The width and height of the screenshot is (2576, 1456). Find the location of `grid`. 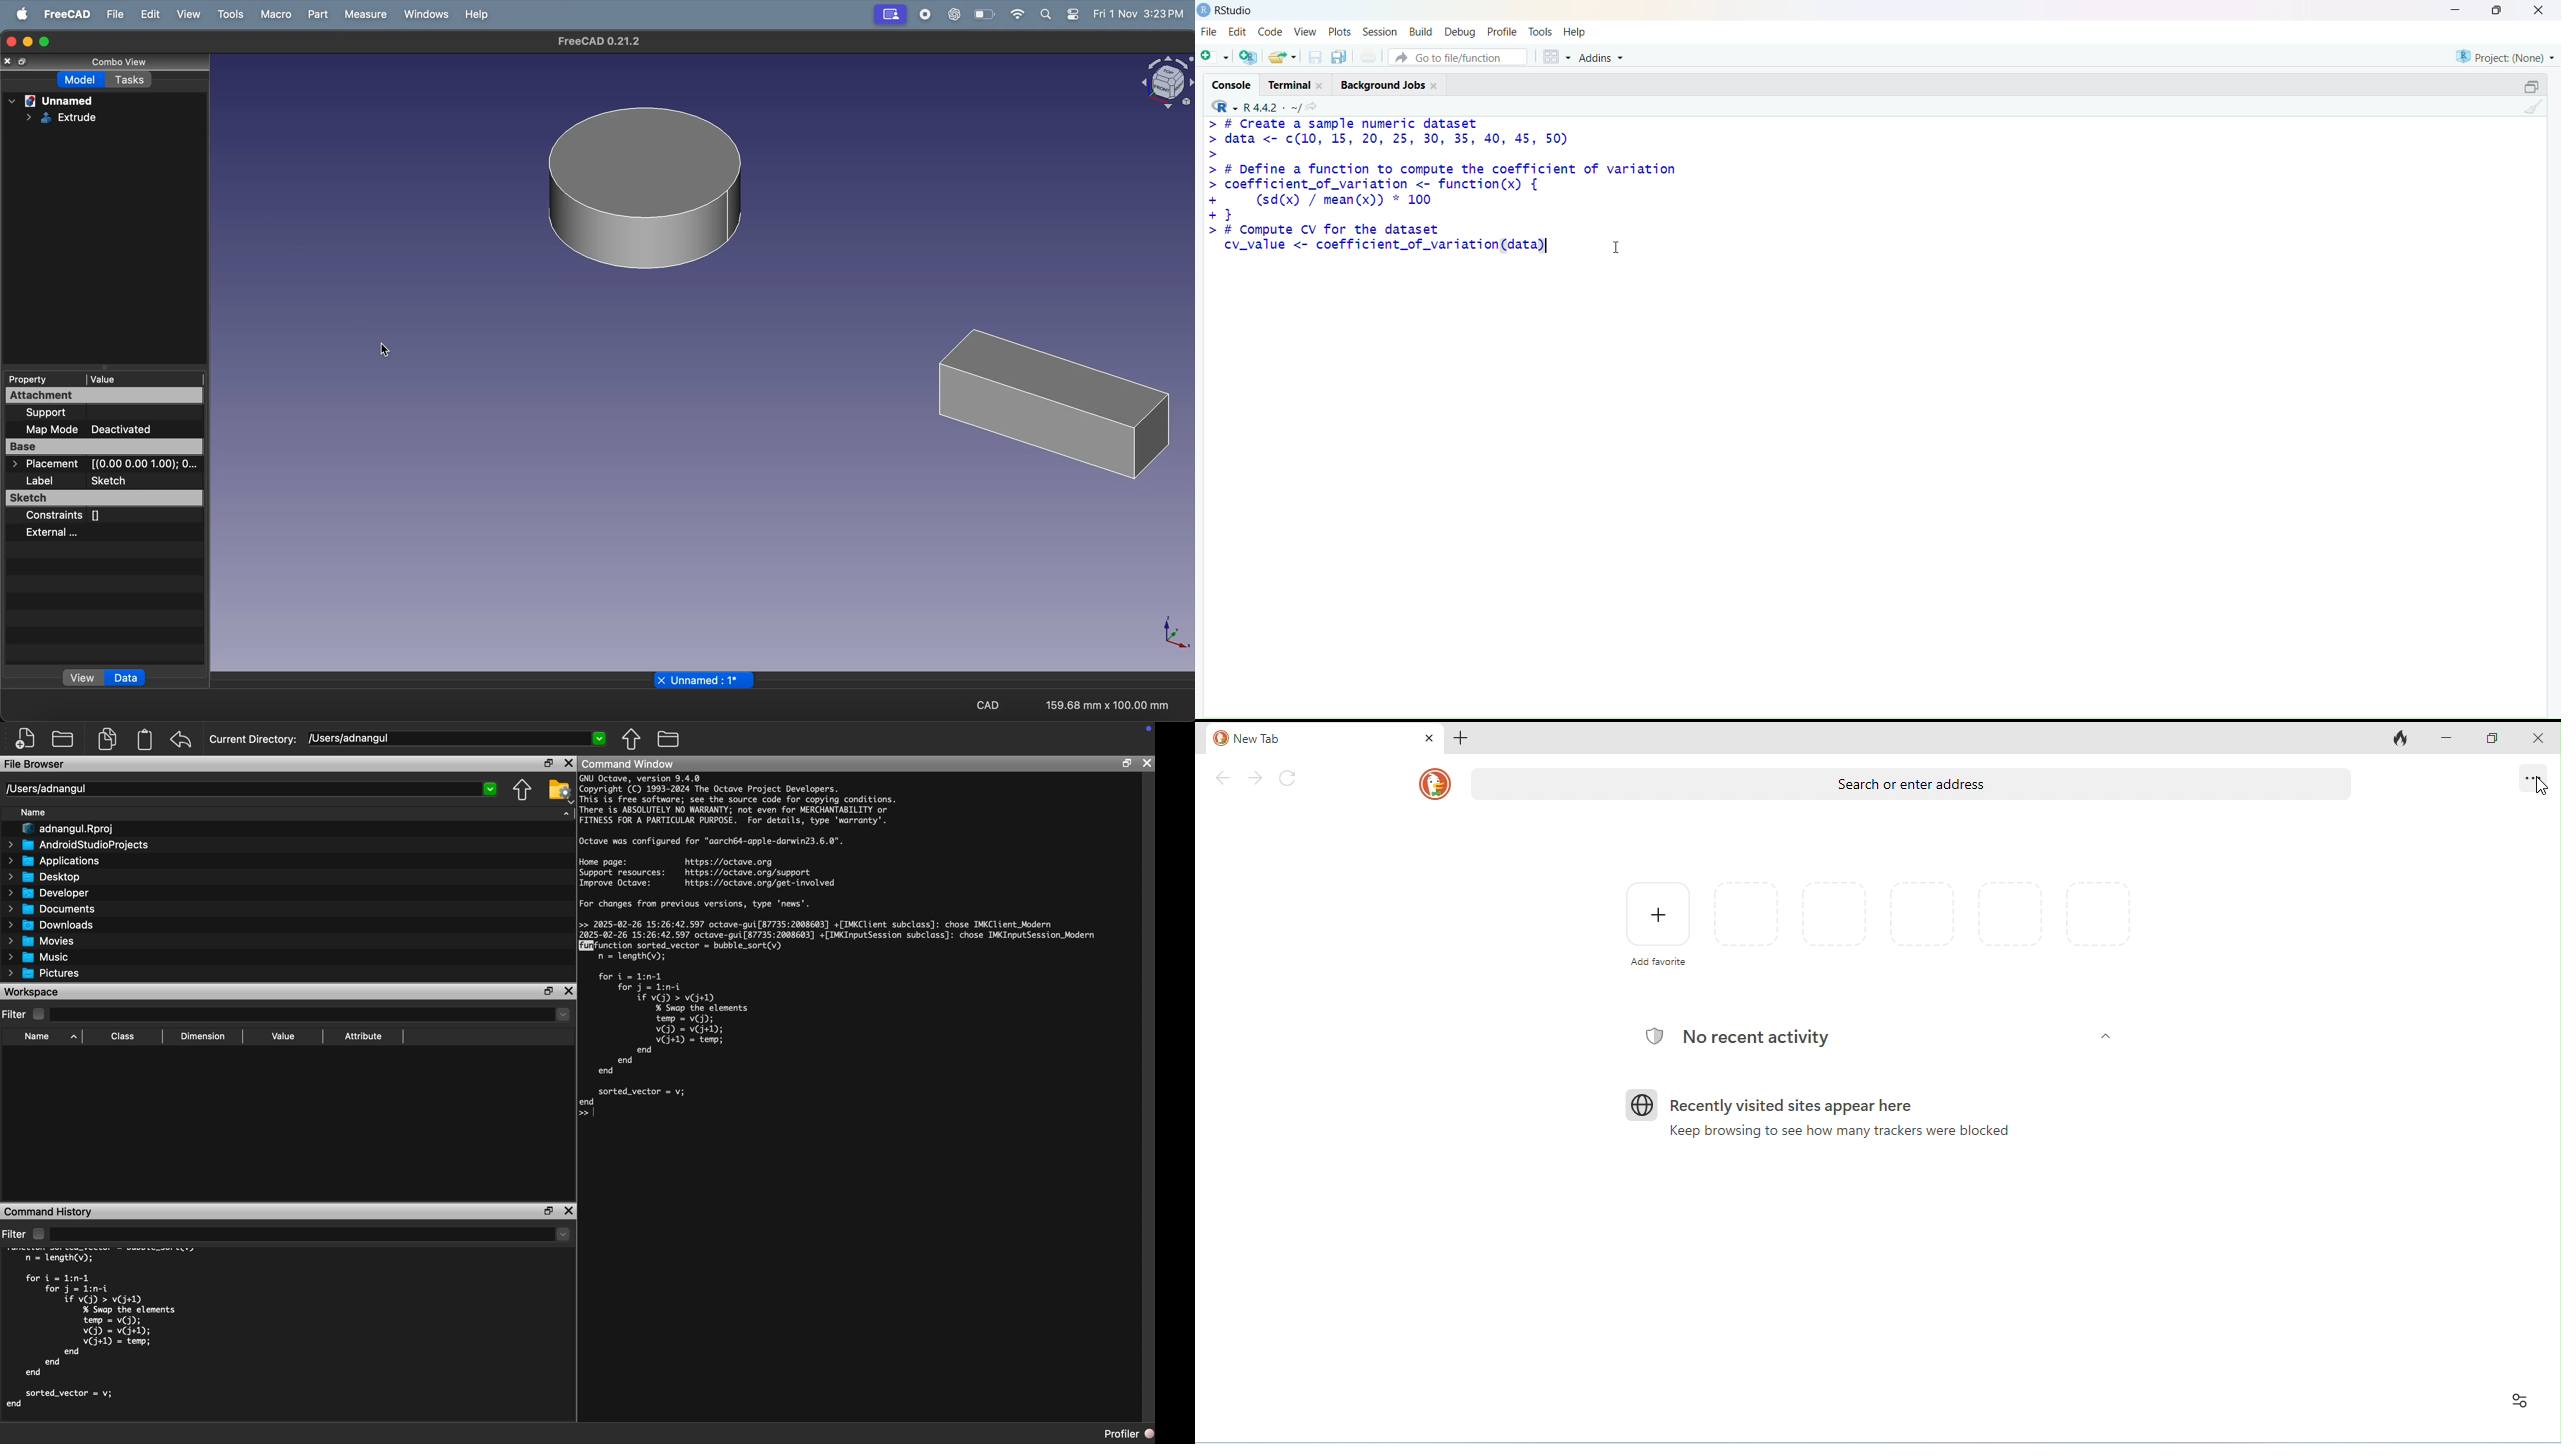

grid is located at coordinates (1558, 57).